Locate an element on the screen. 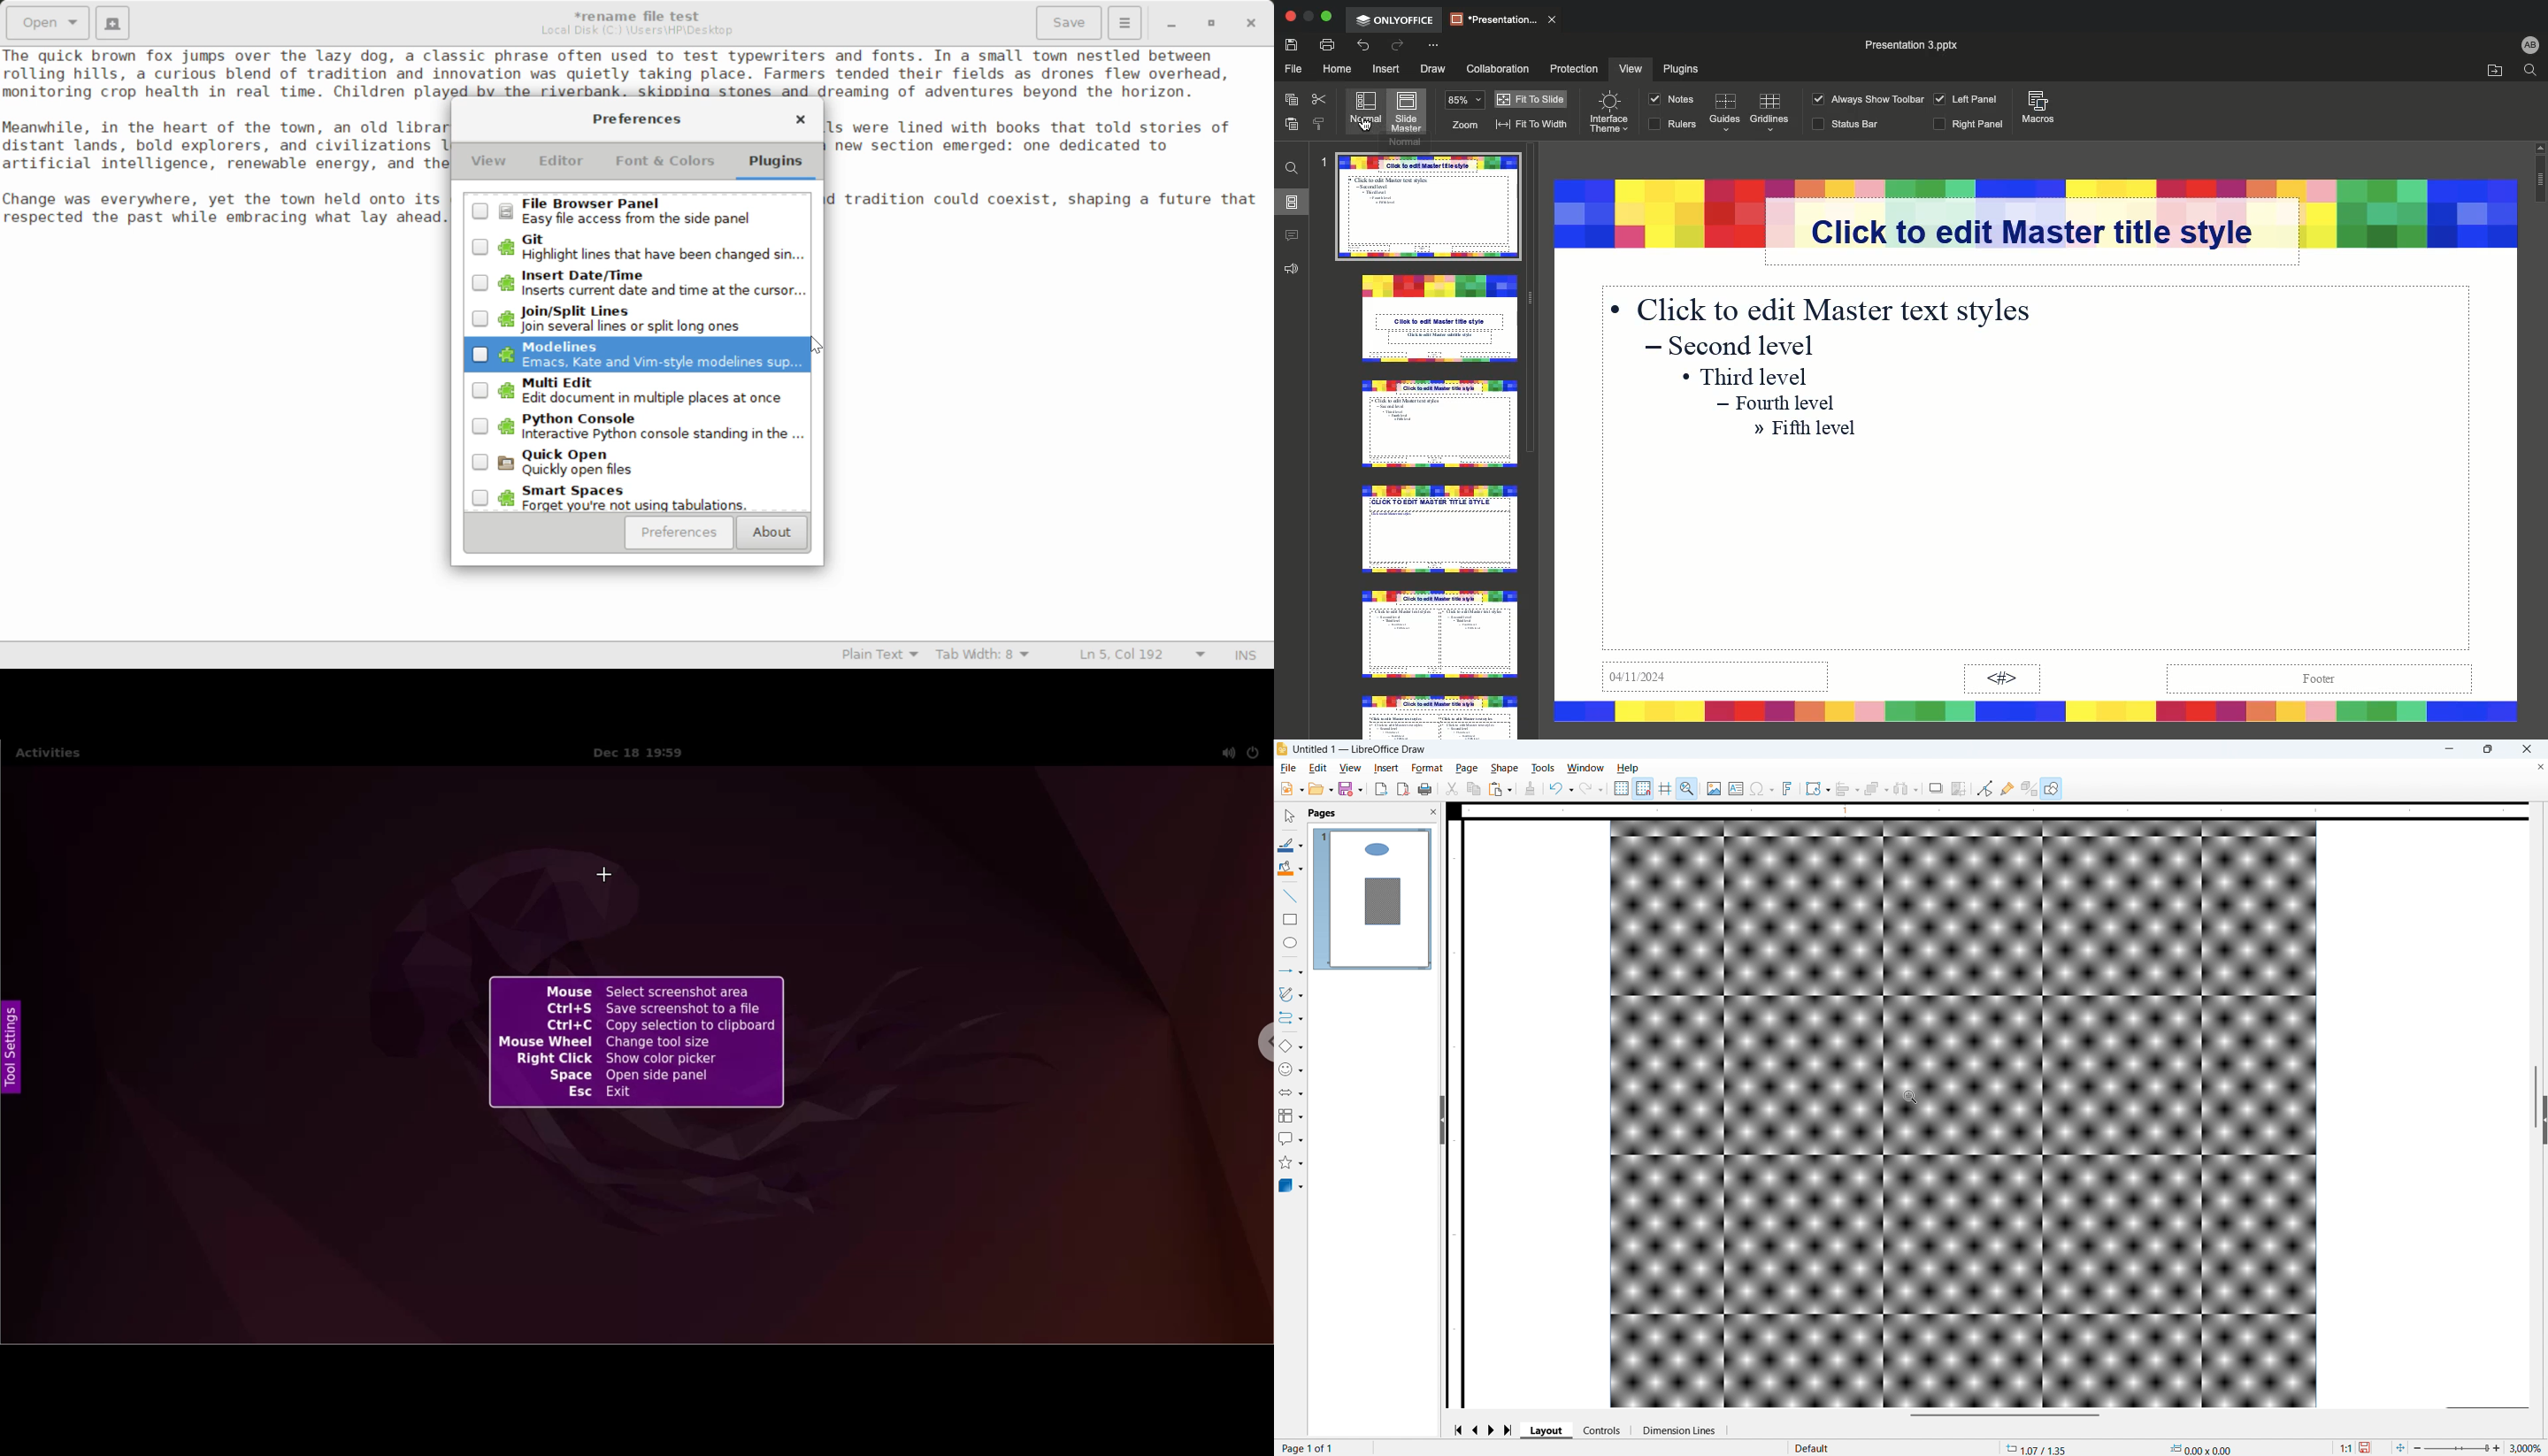 The height and width of the screenshot is (1456, 2548). Clone formatting  is located at coordinates (1530, 789).